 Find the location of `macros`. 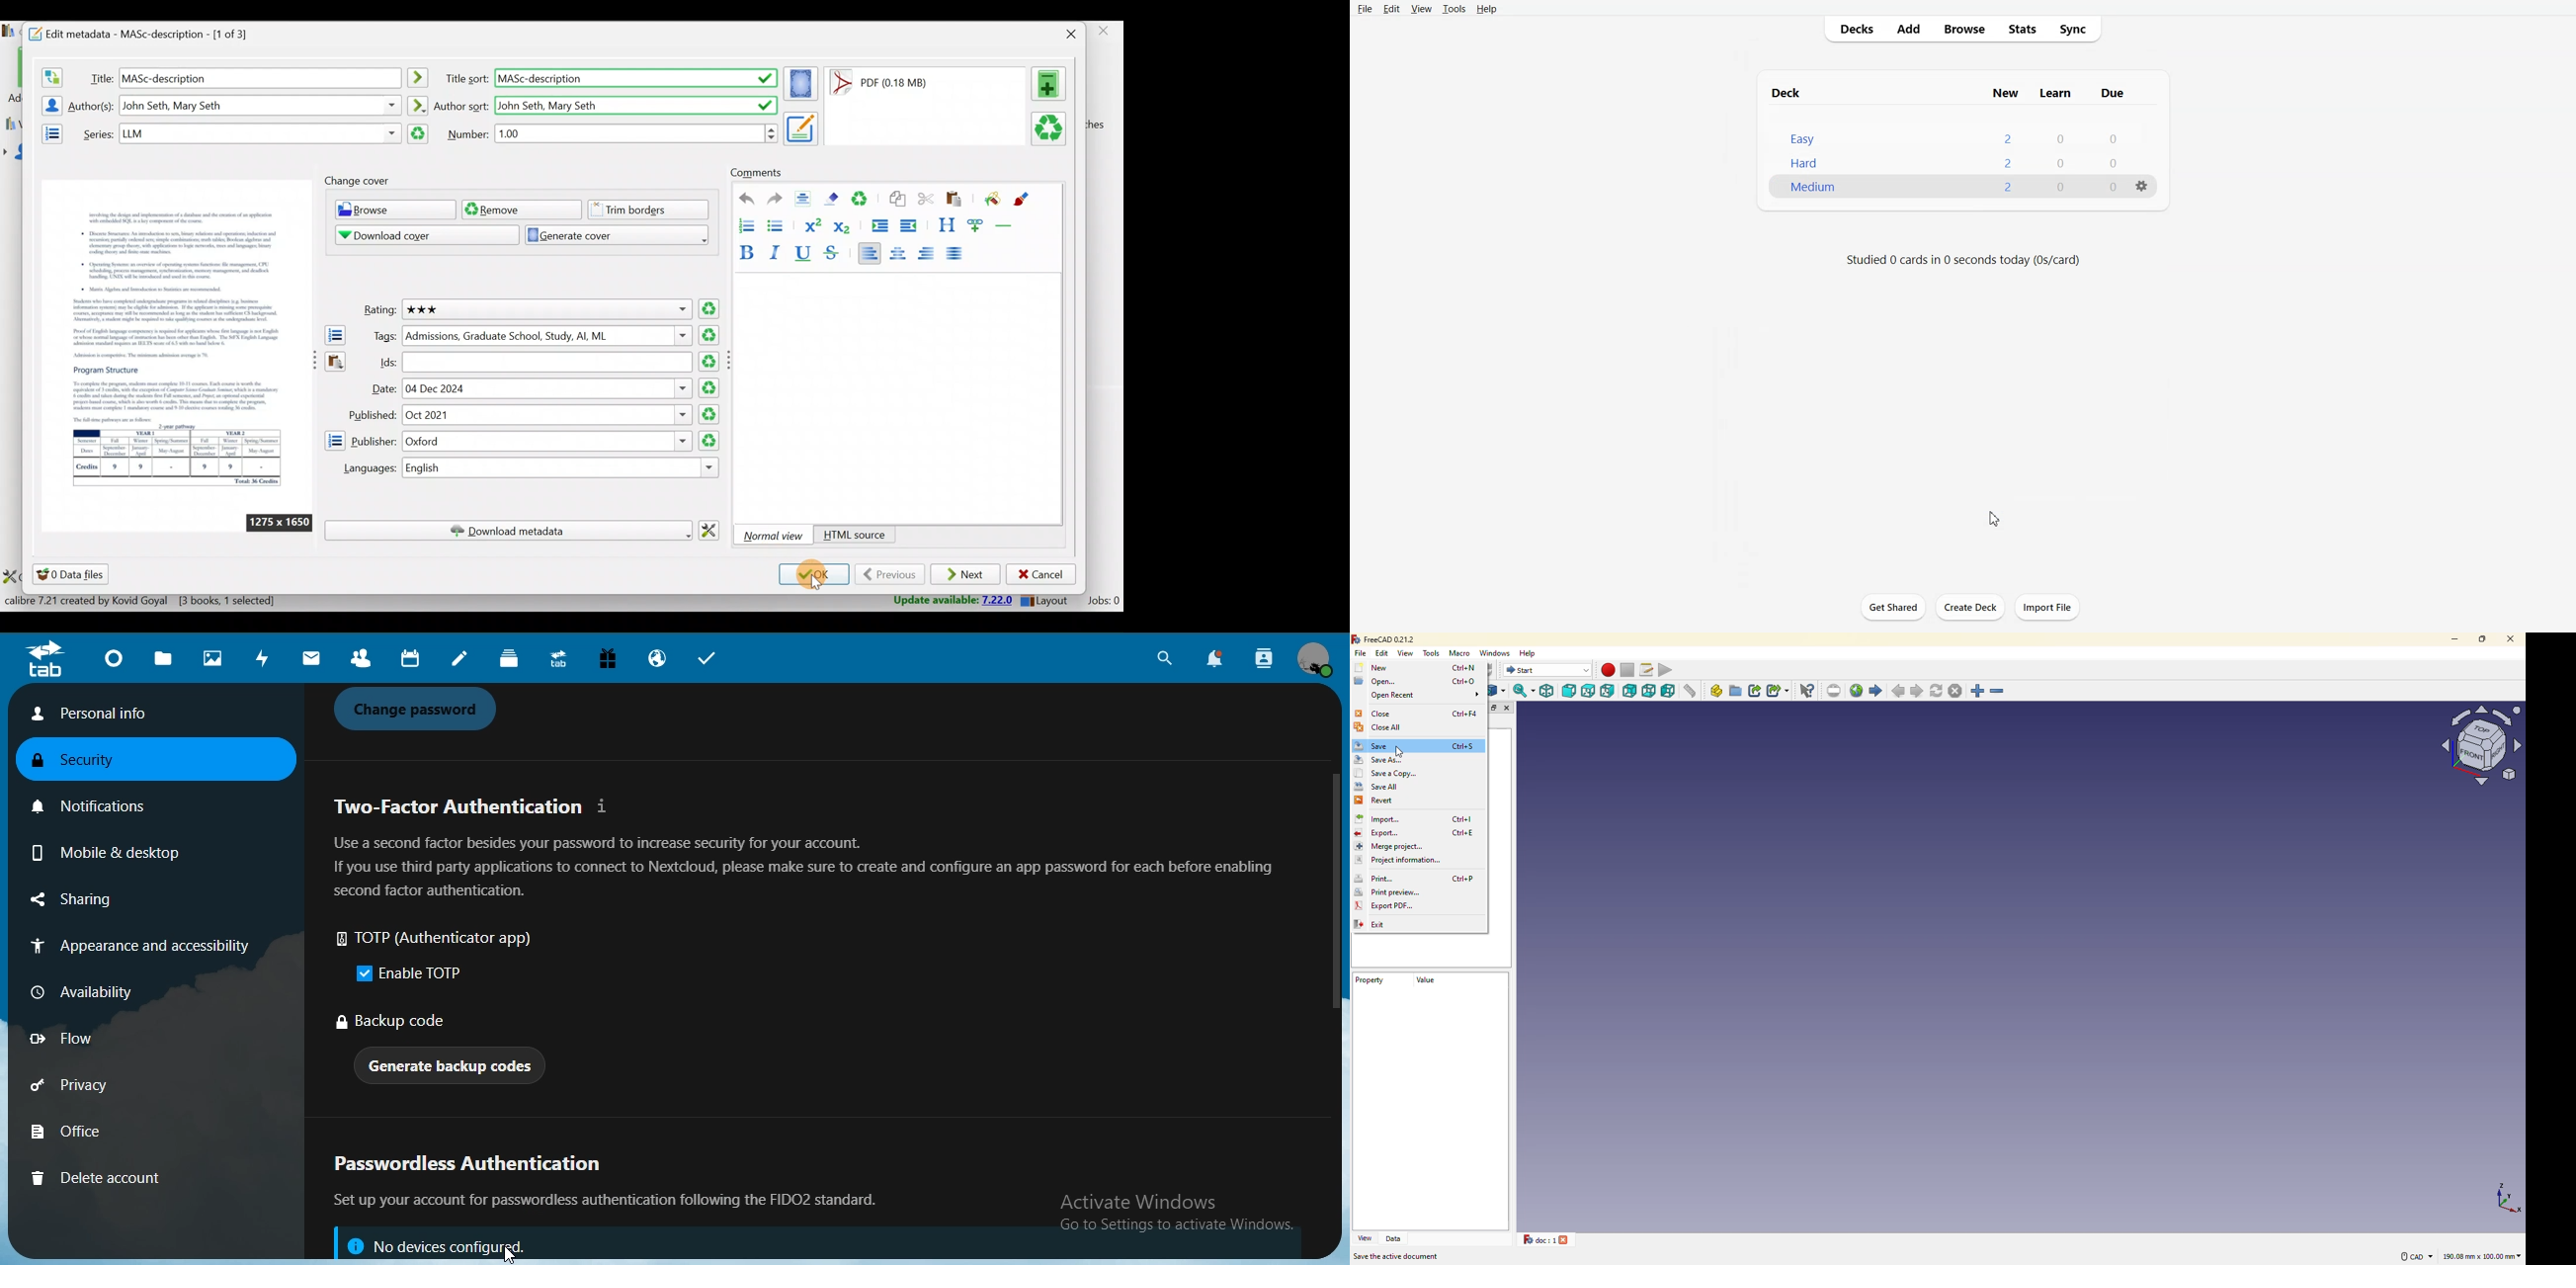

macros is located at coordinates (1648, 669).